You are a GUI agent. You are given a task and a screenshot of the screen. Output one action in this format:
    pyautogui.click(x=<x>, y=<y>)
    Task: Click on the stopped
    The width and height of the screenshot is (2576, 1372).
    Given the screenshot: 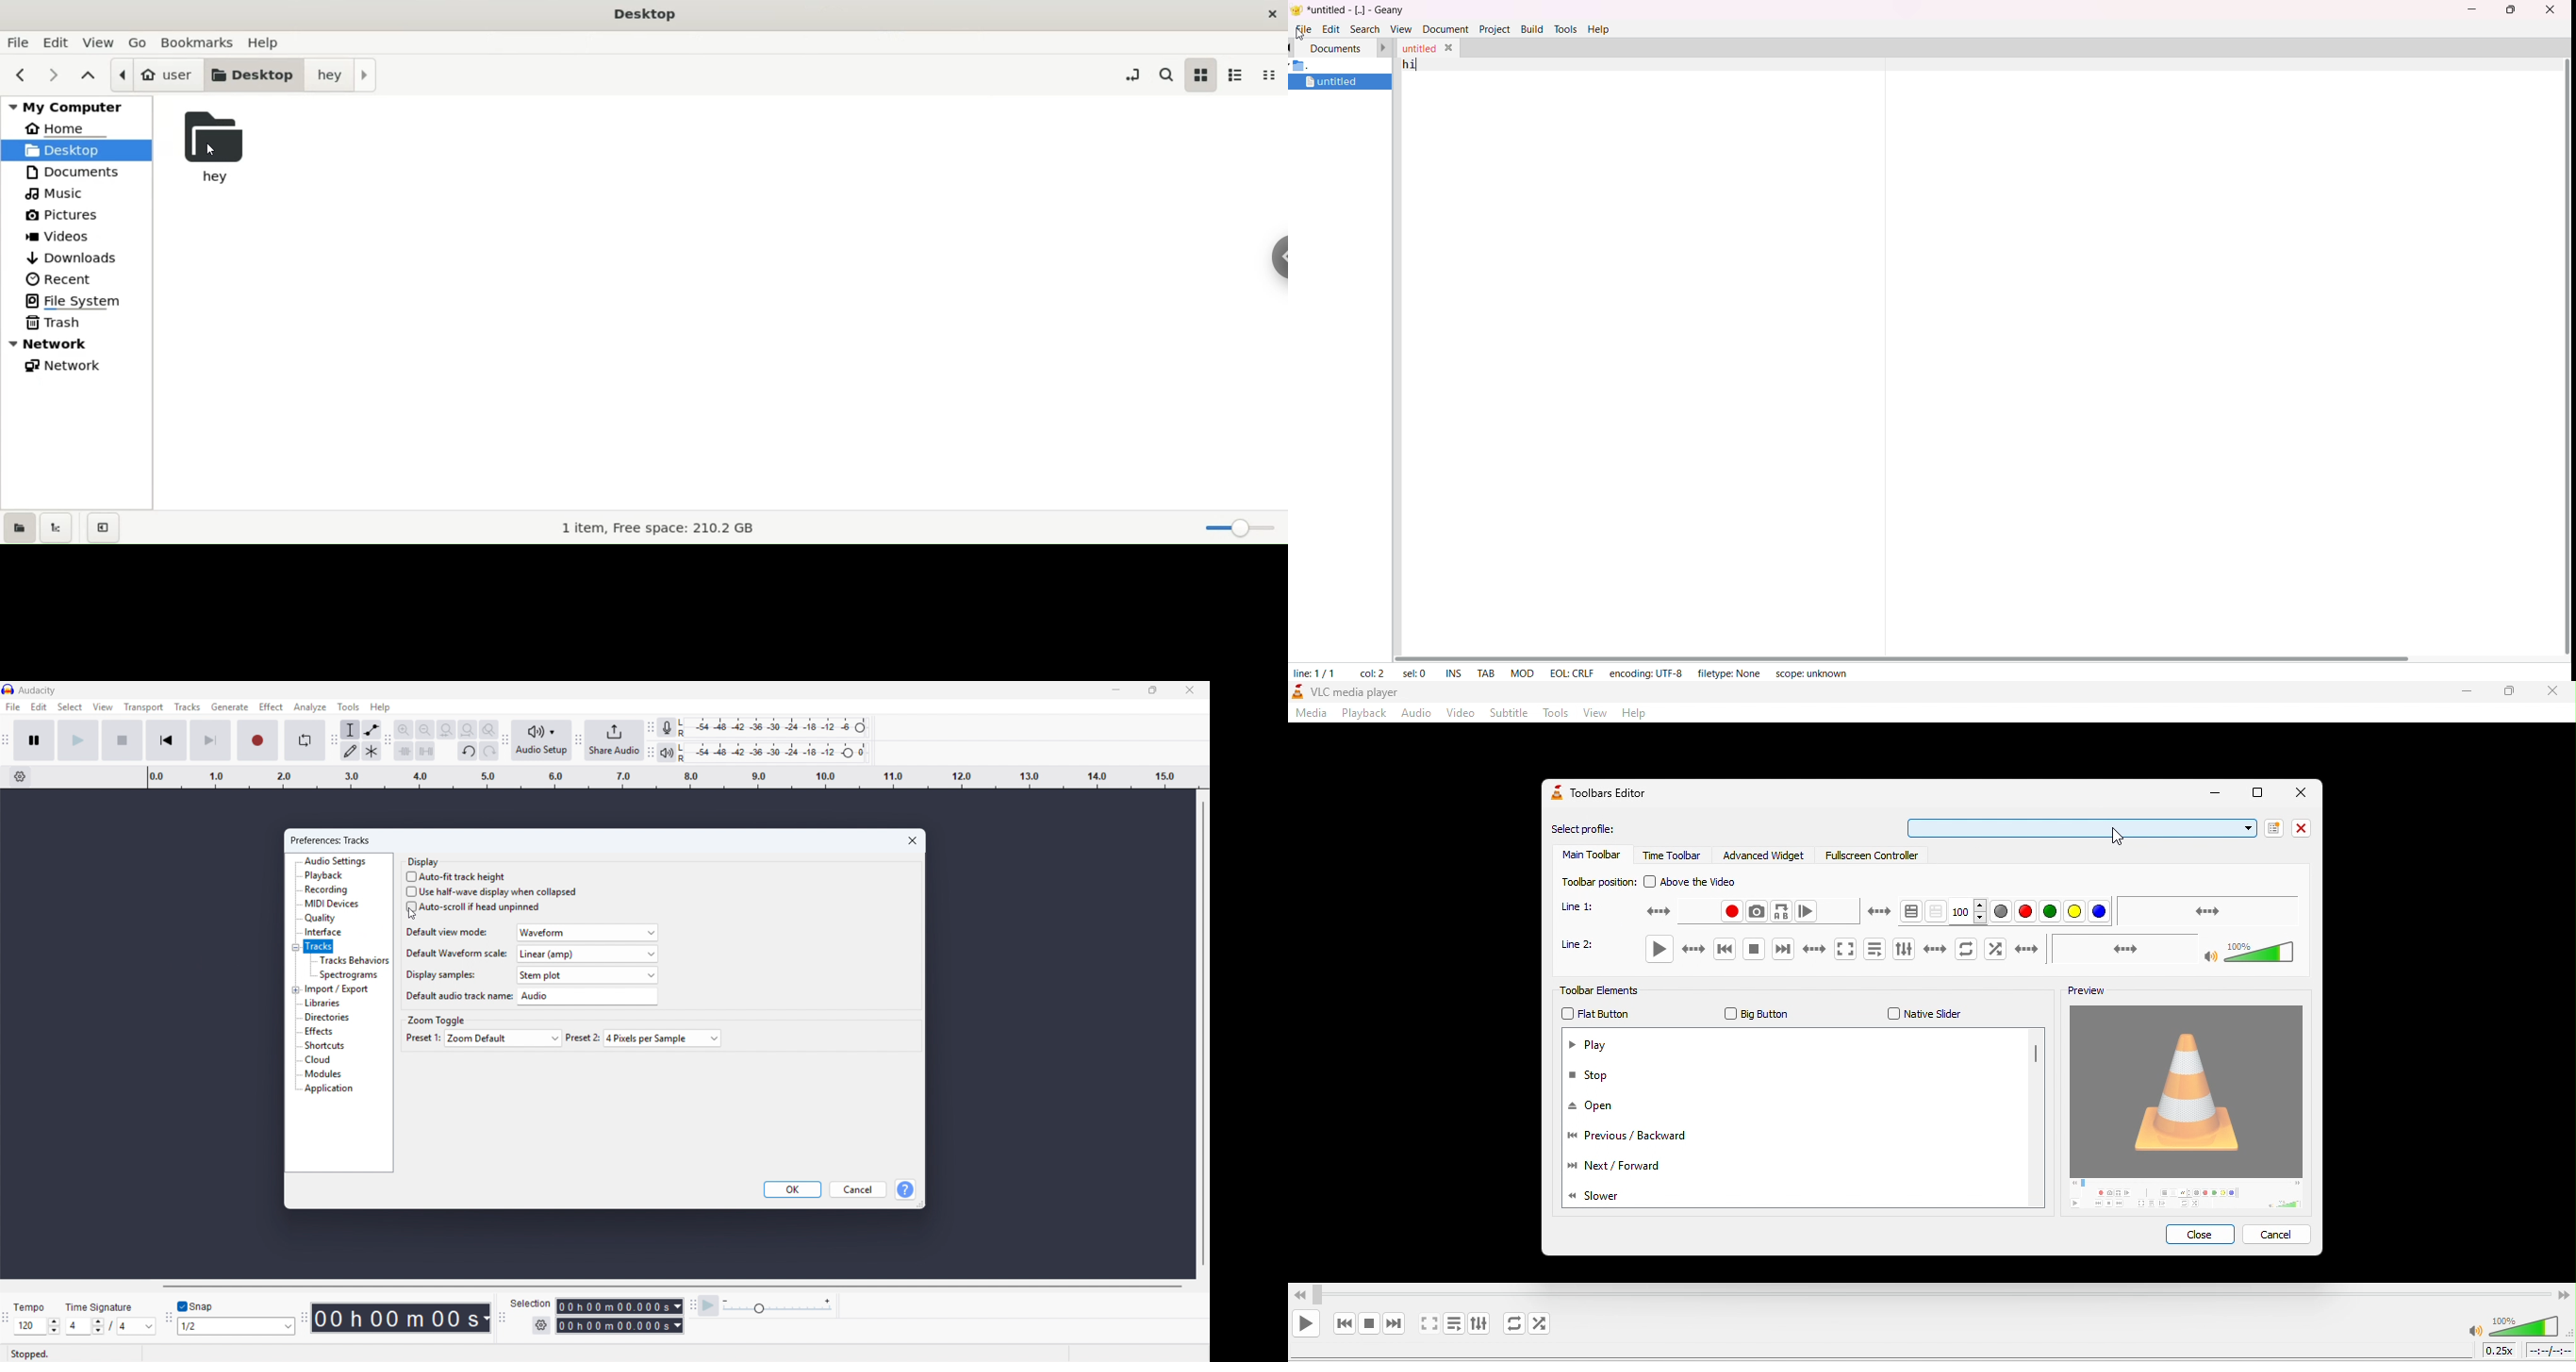 What is the action you would take?
    pyautogui.click(x=30, y=1355)
    